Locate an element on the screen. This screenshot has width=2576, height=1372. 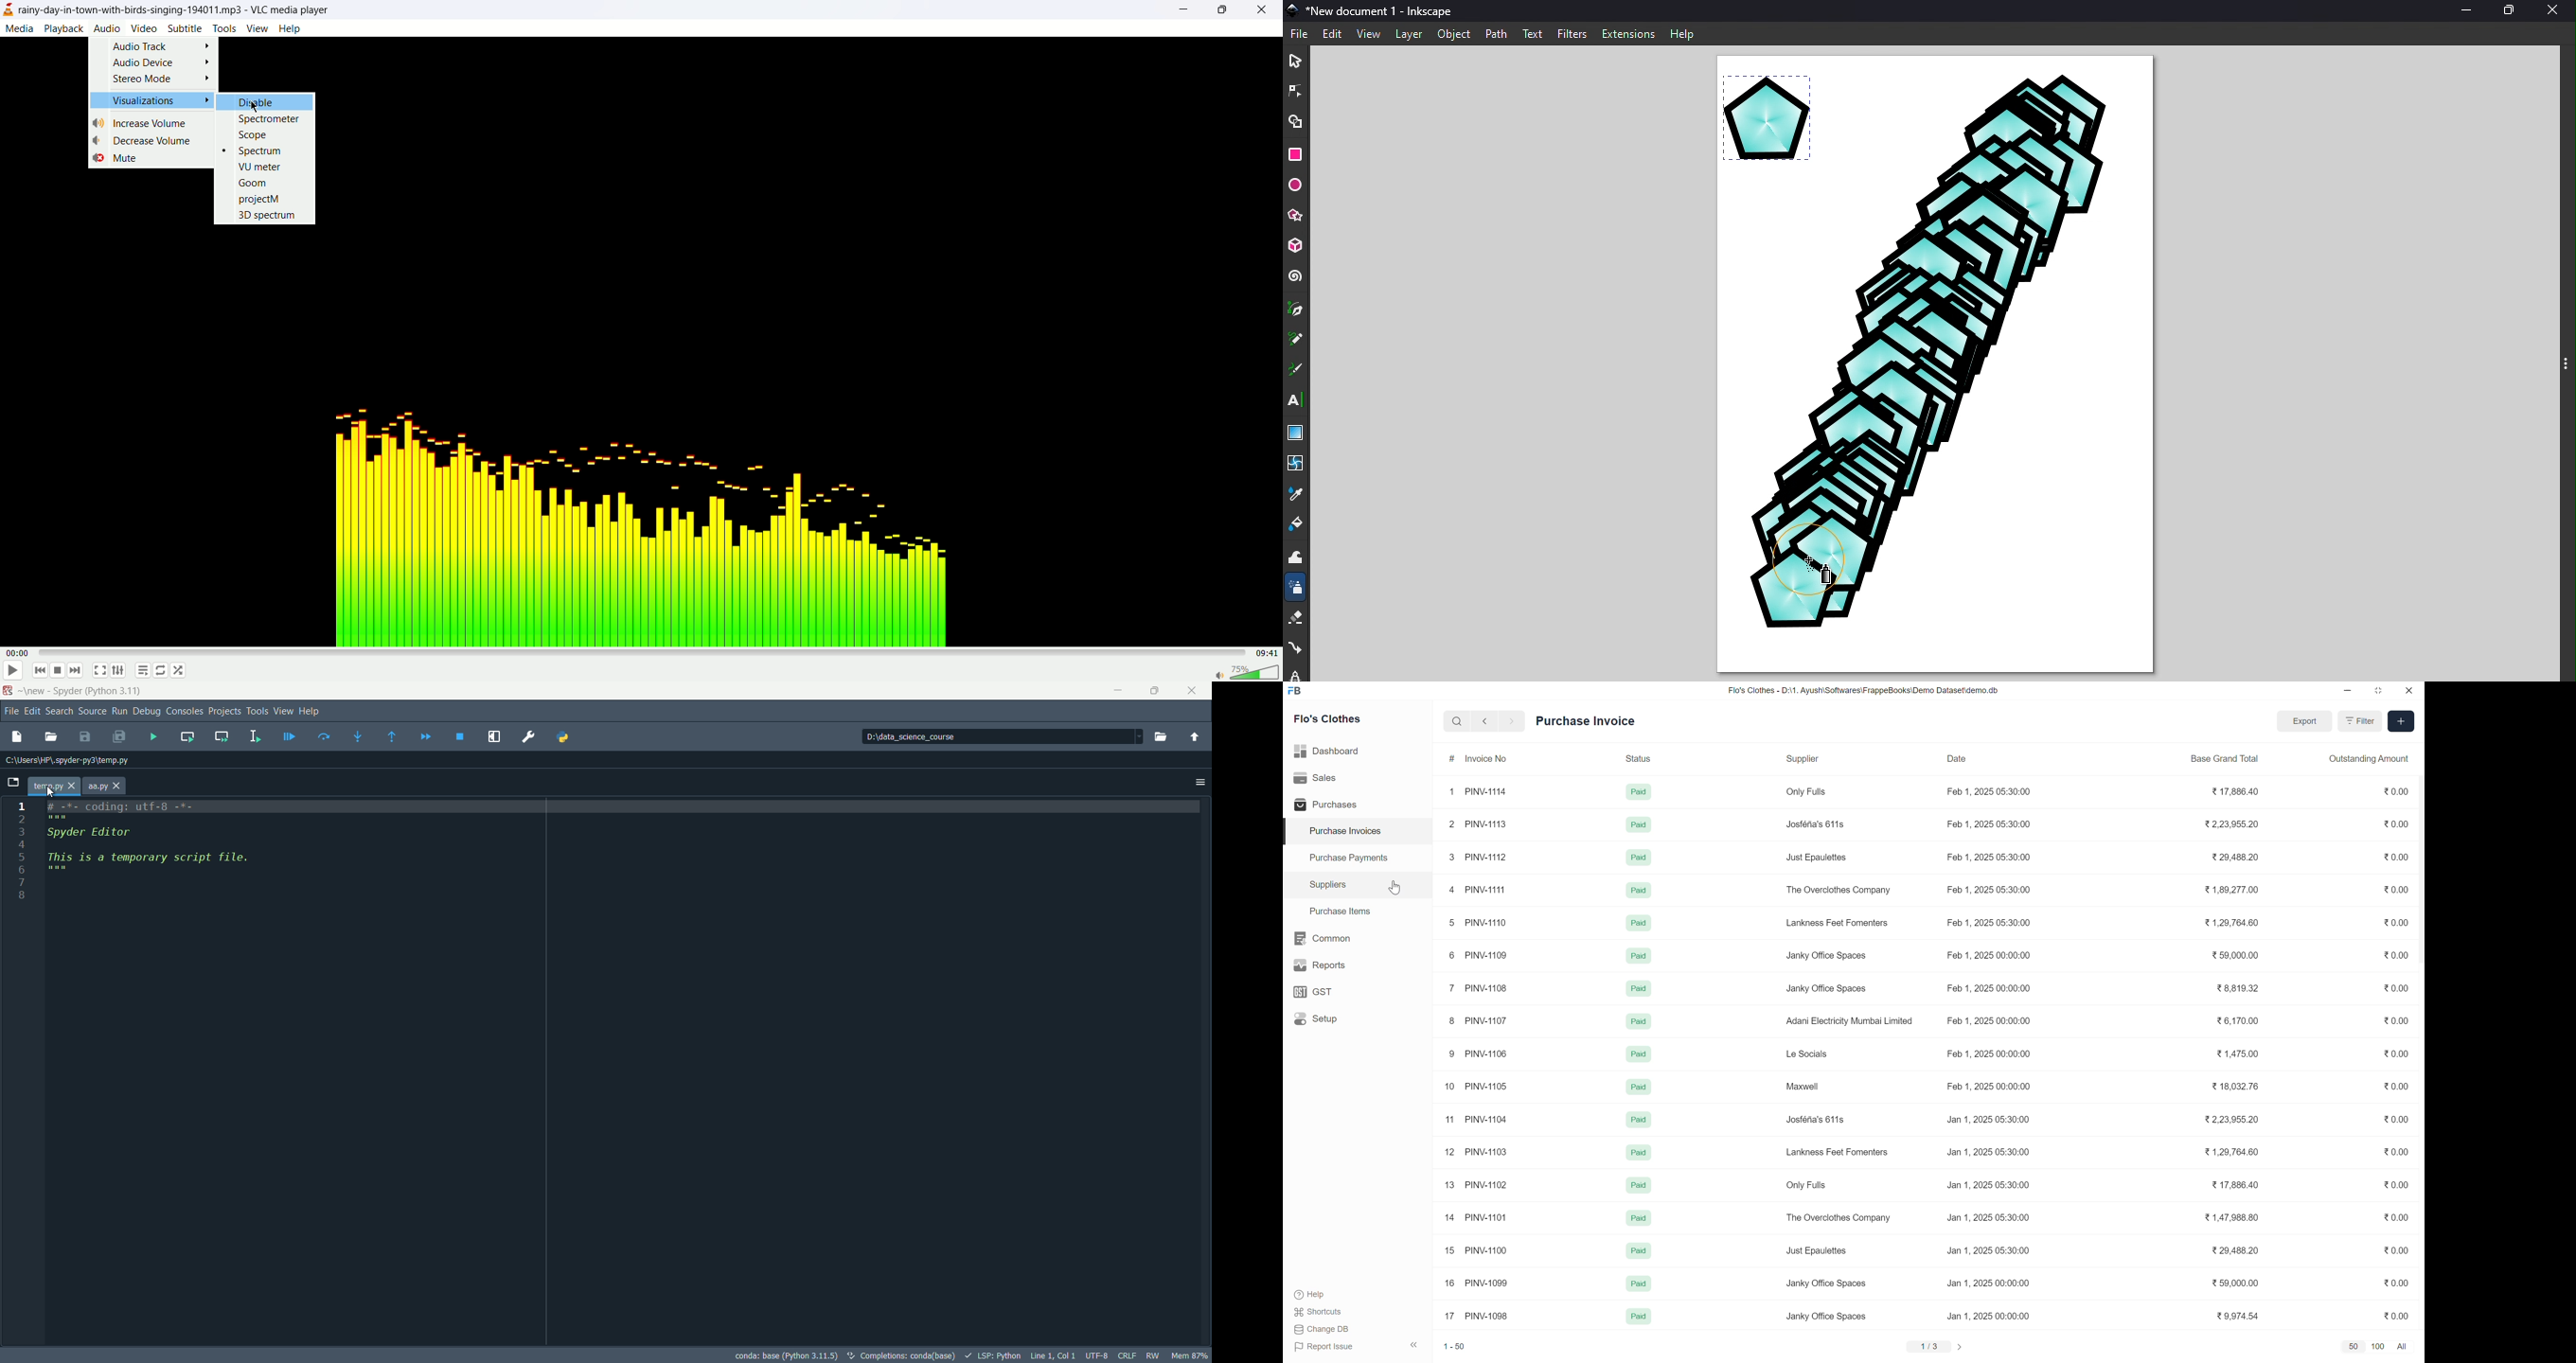
PINV-1106 is located at coordinates (1486, 1054).